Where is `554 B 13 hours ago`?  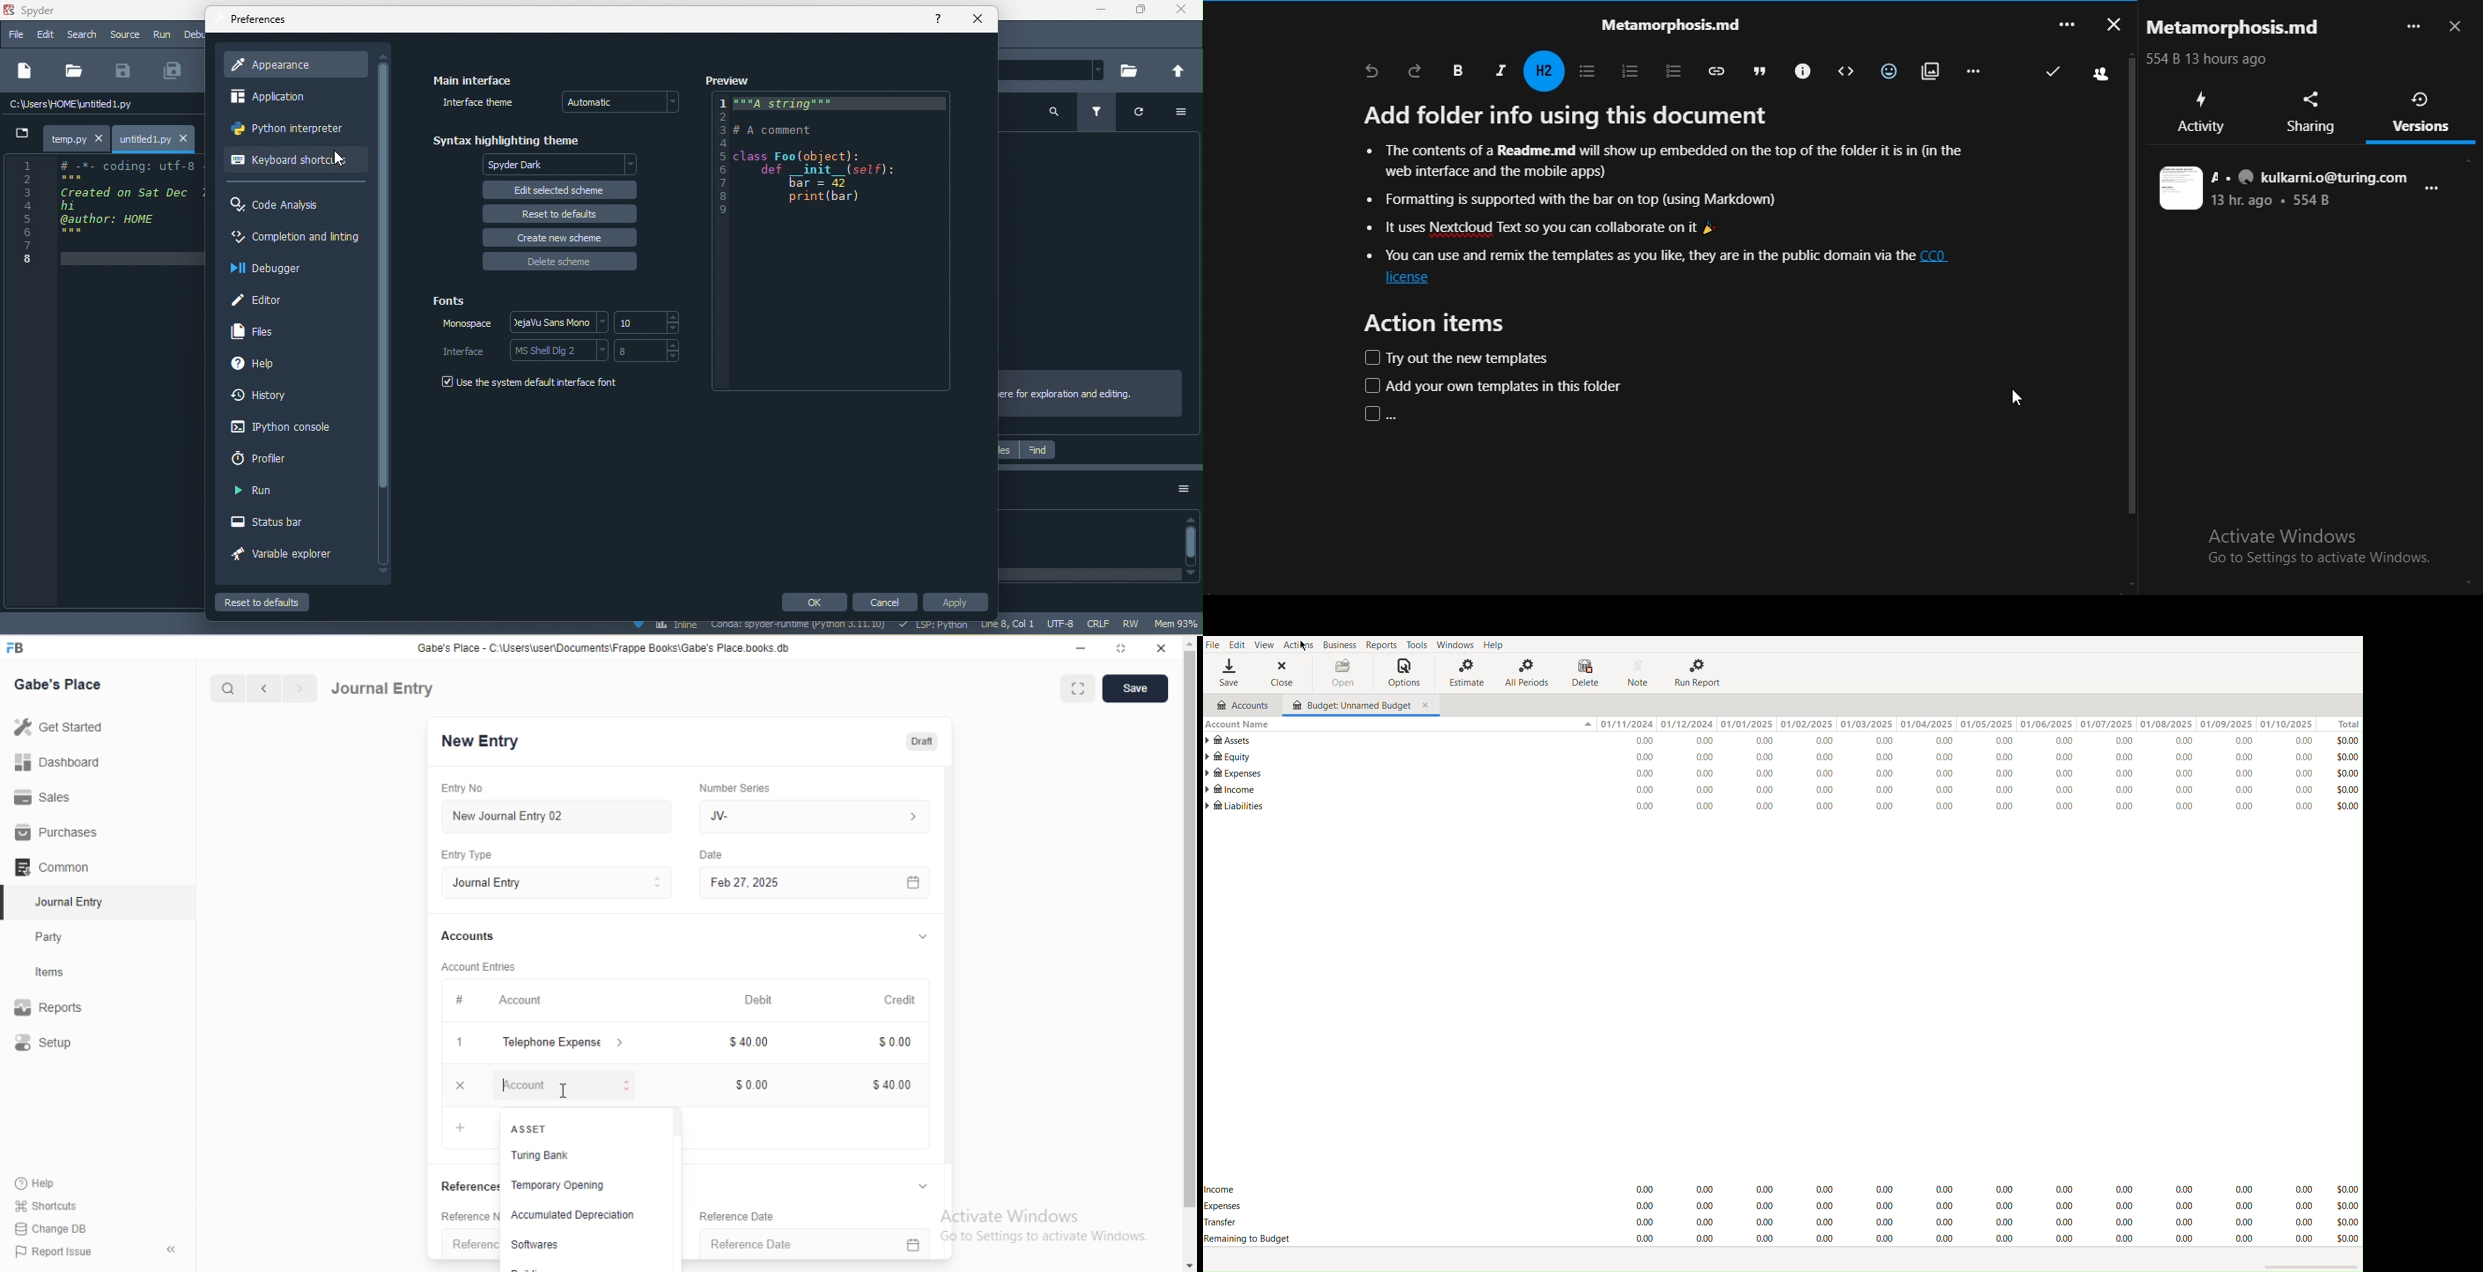 554 B 13 hours ago is located at coordinates (2206, 58).